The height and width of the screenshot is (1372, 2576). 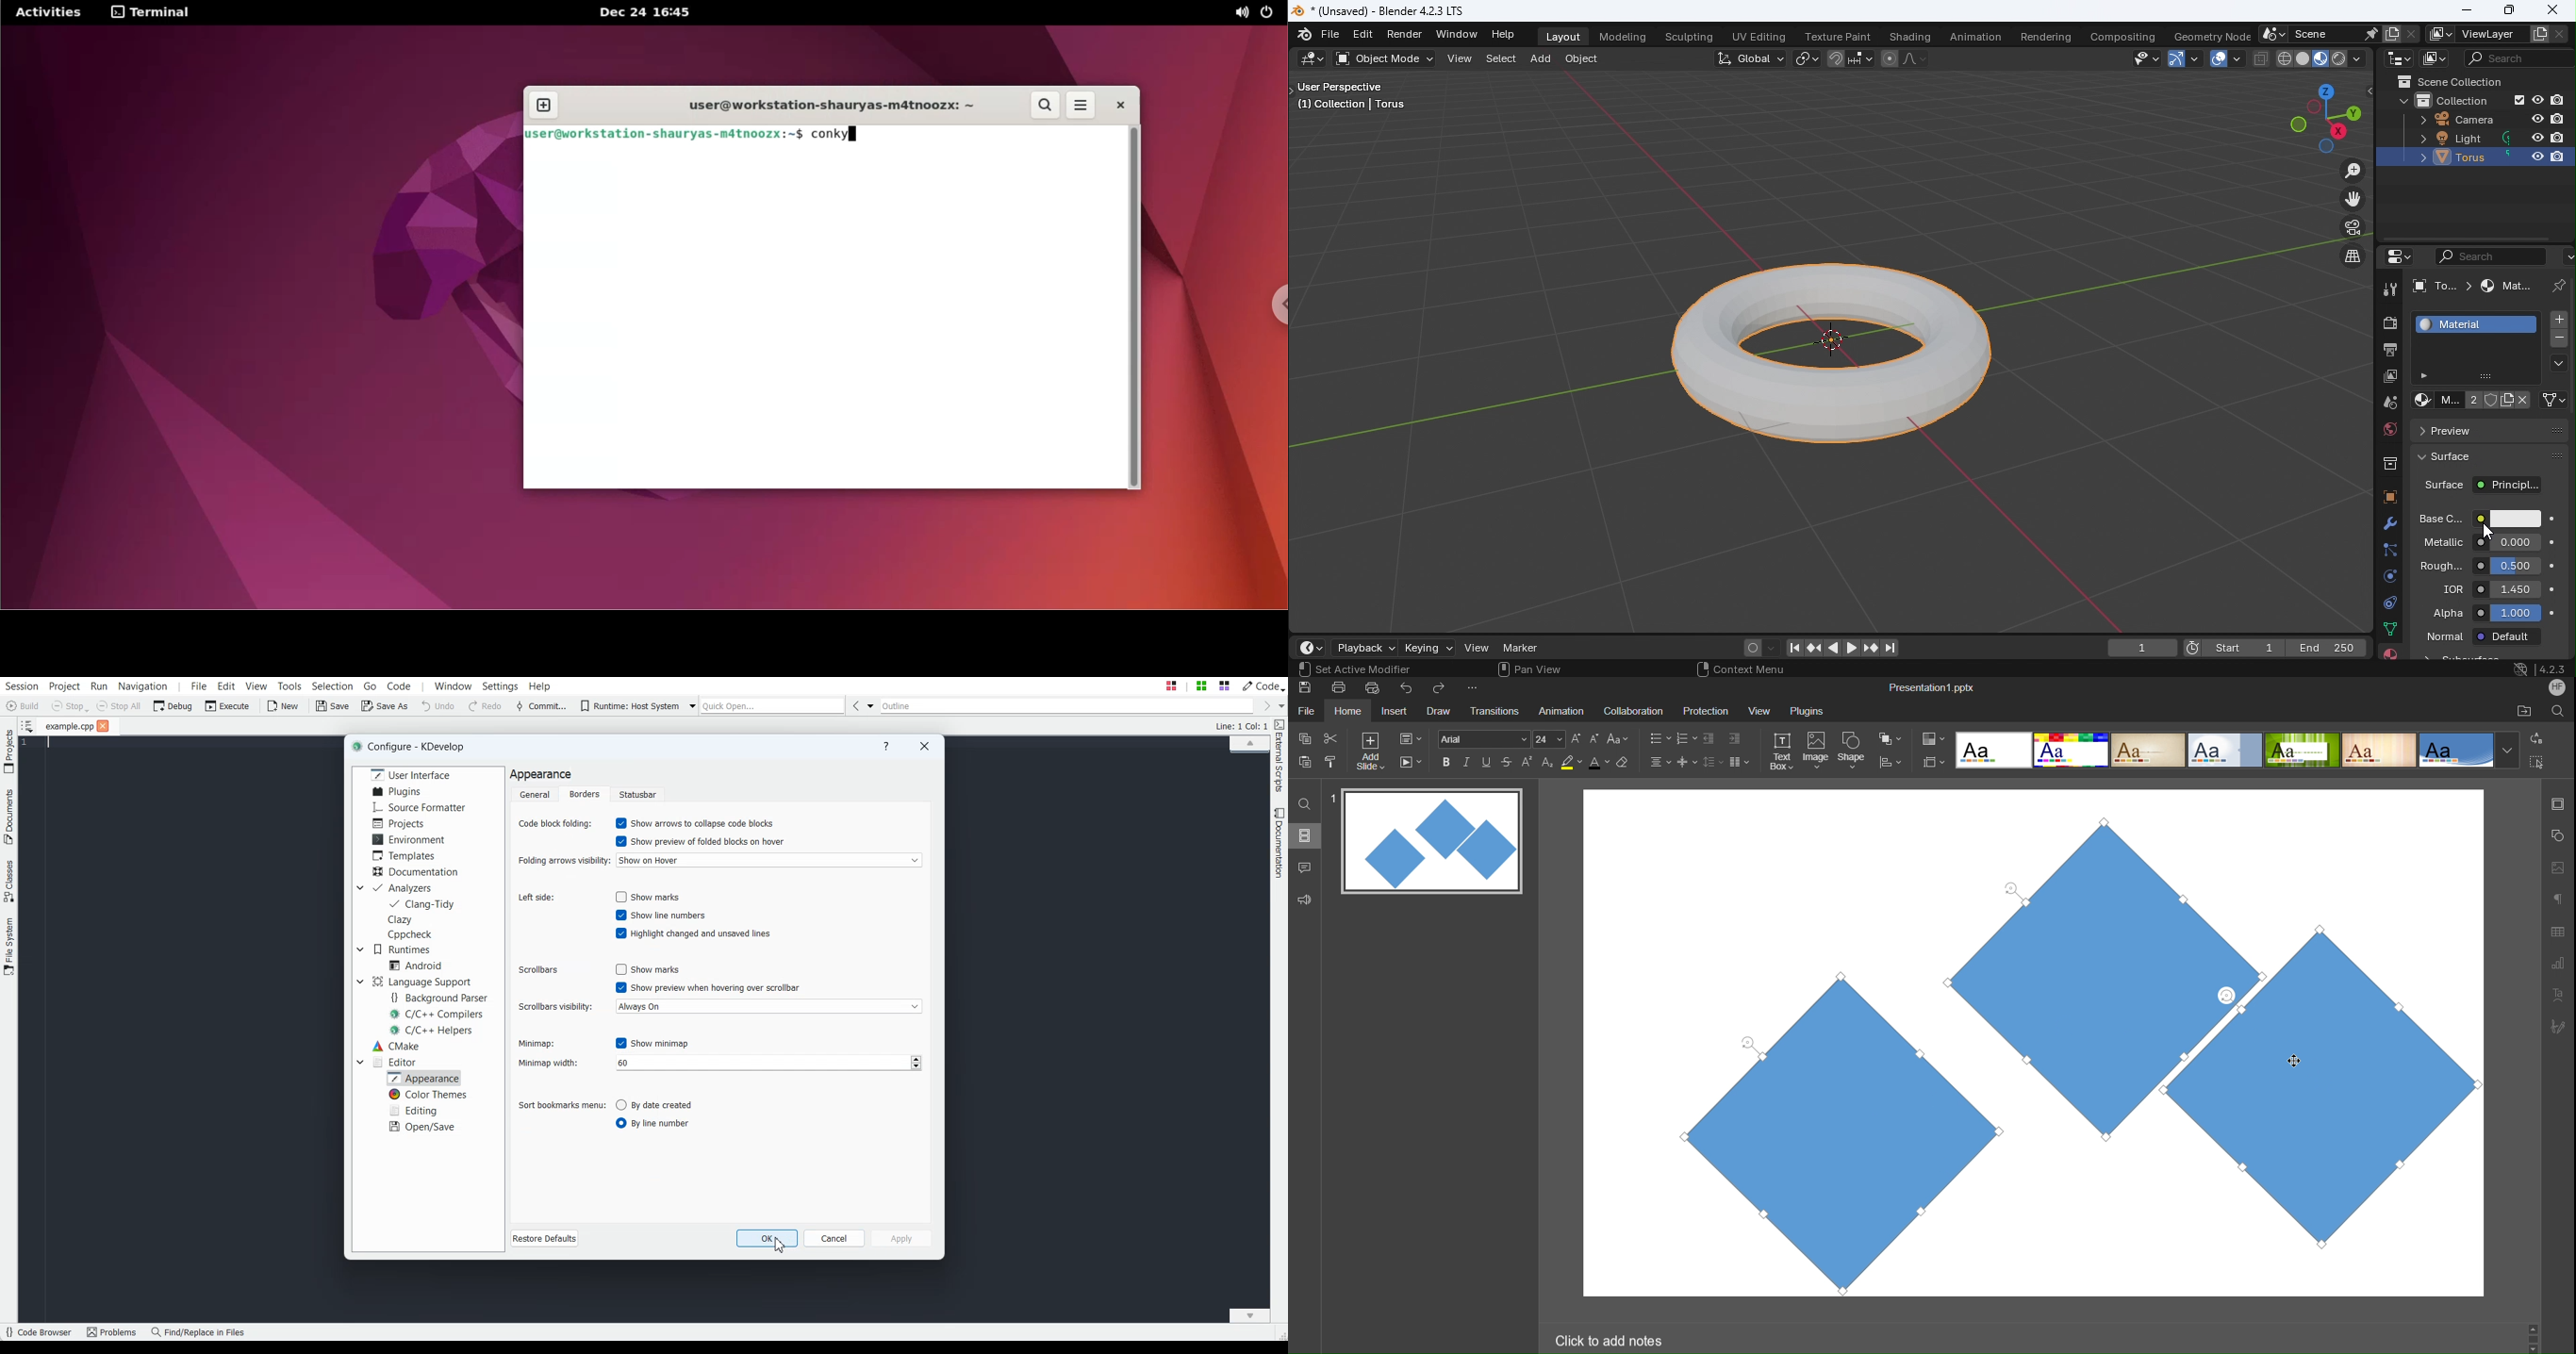 I want to click on C/C++ Compilers, so click(x=438, y=1014).